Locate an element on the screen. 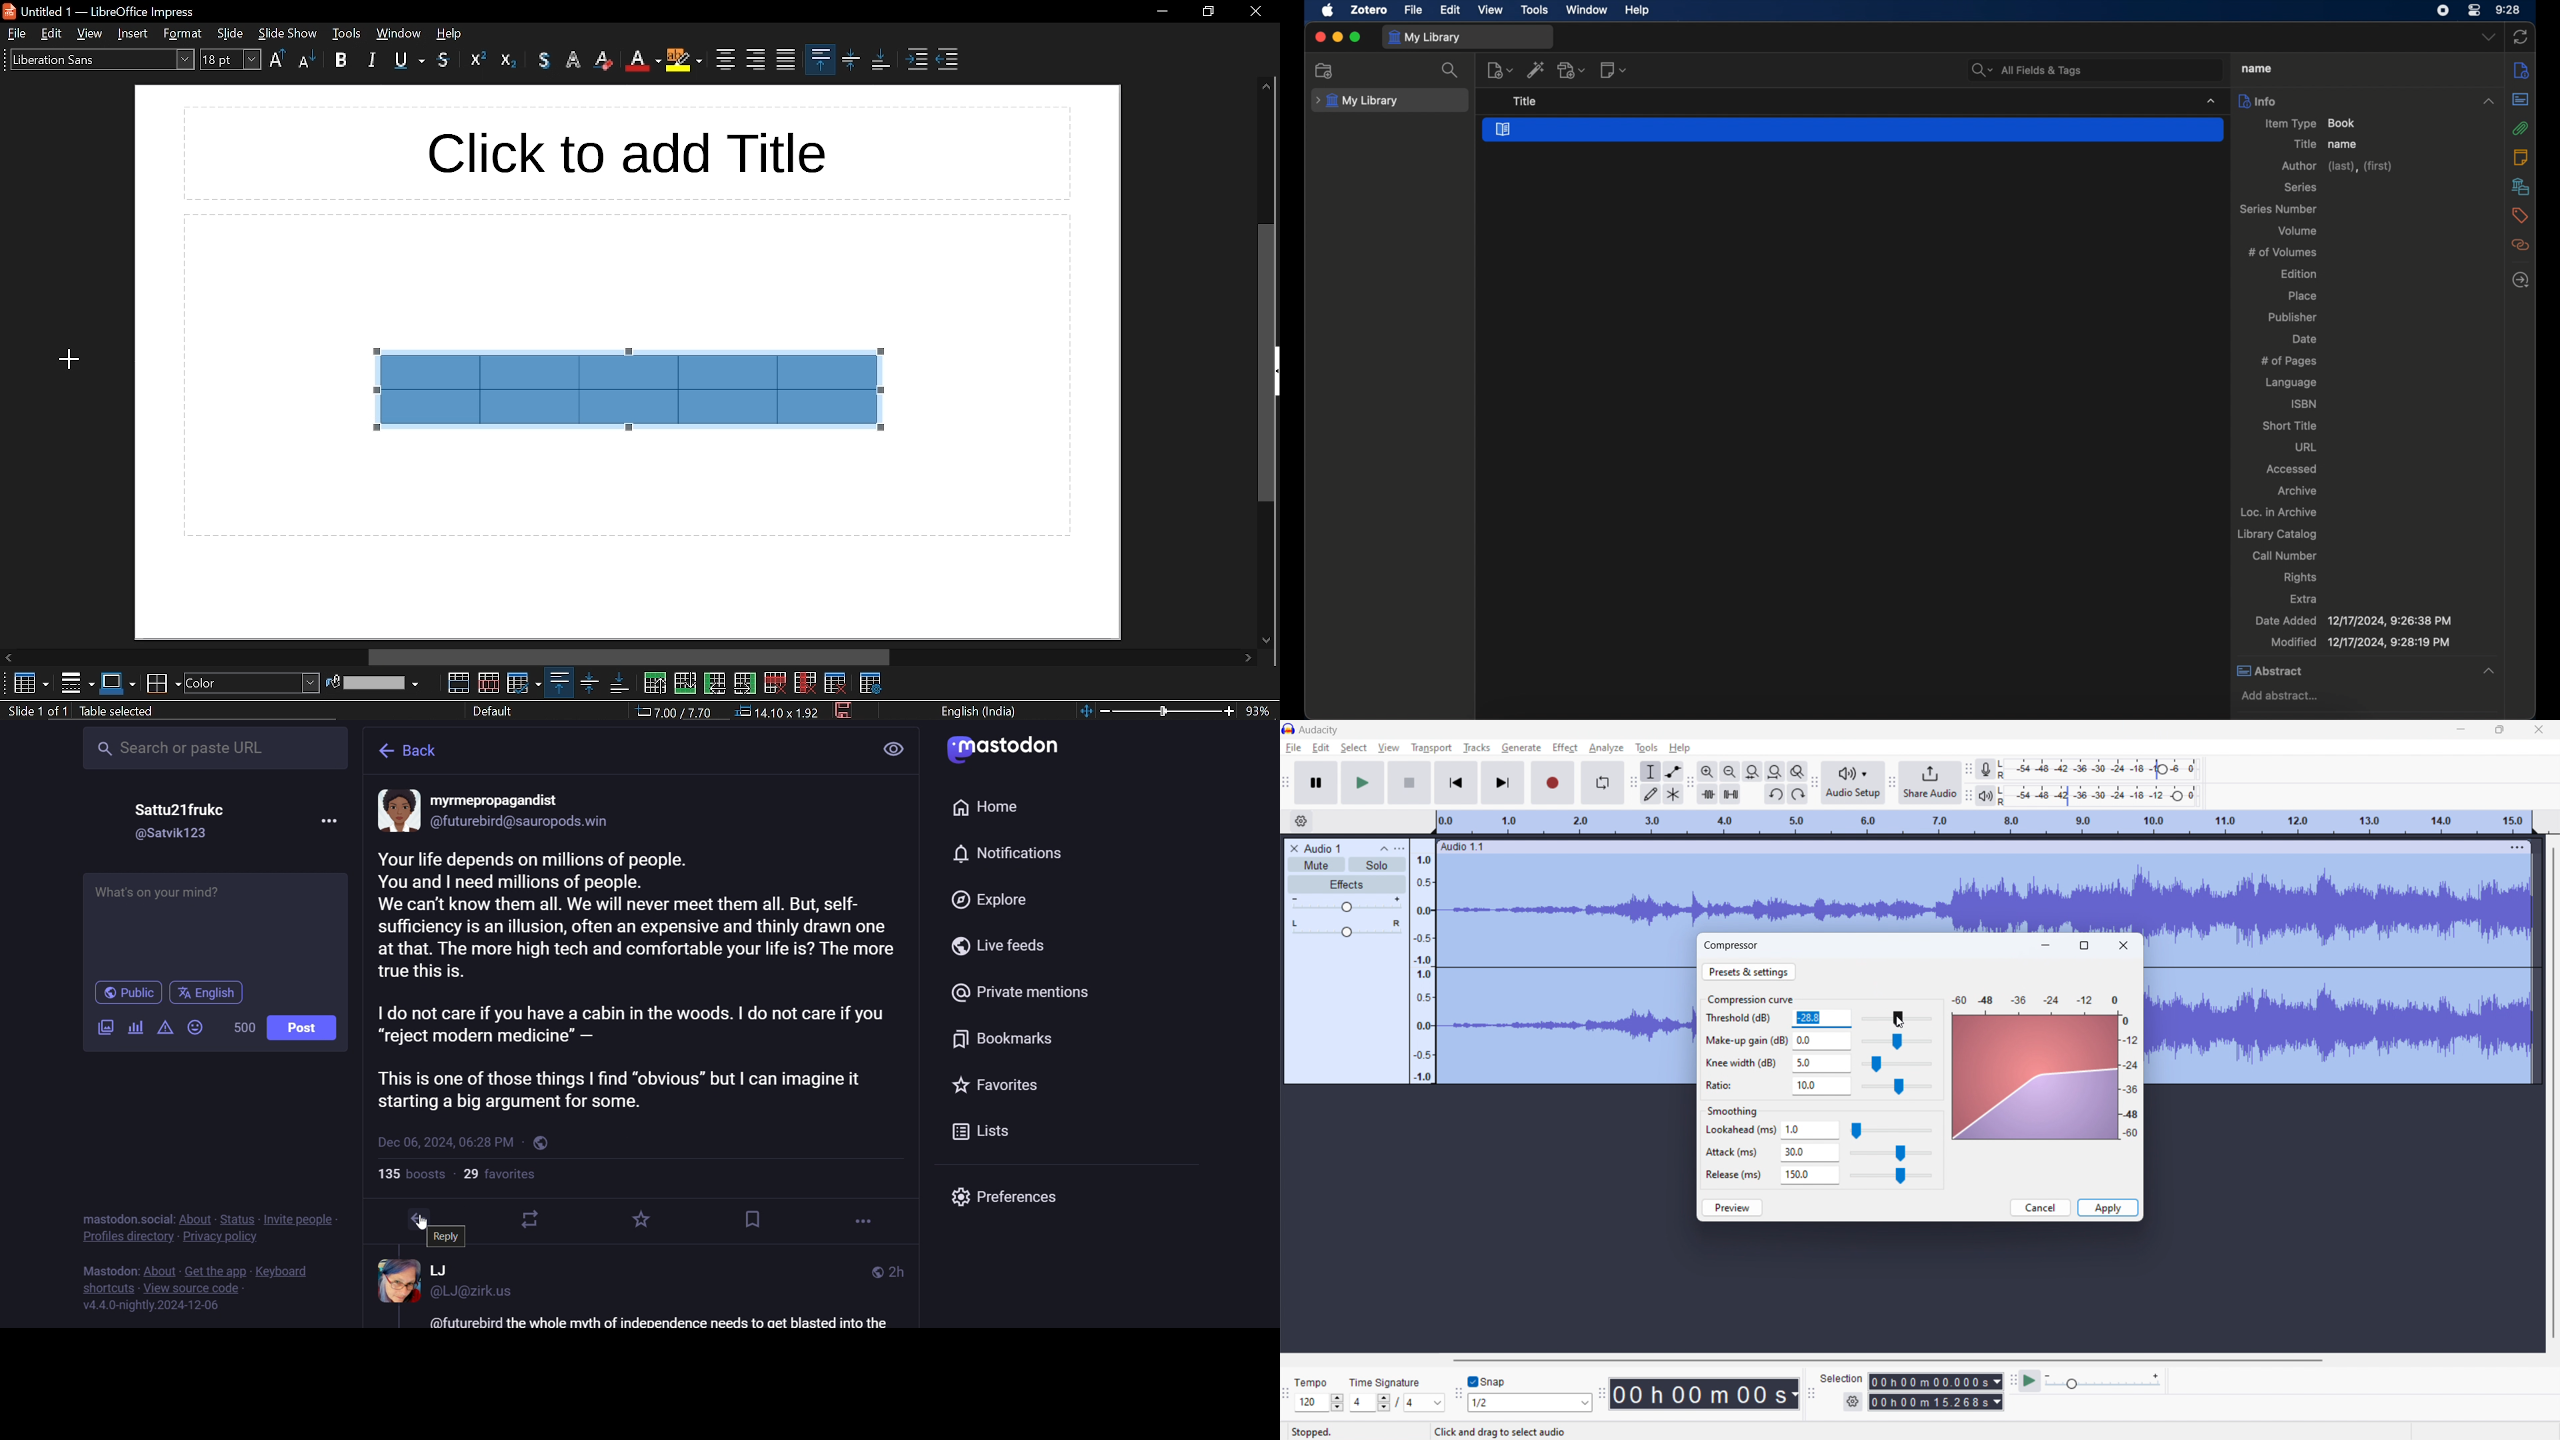 This screenshot has width=2576, height=1456. amplitude is located at coordinates (1423, 960).